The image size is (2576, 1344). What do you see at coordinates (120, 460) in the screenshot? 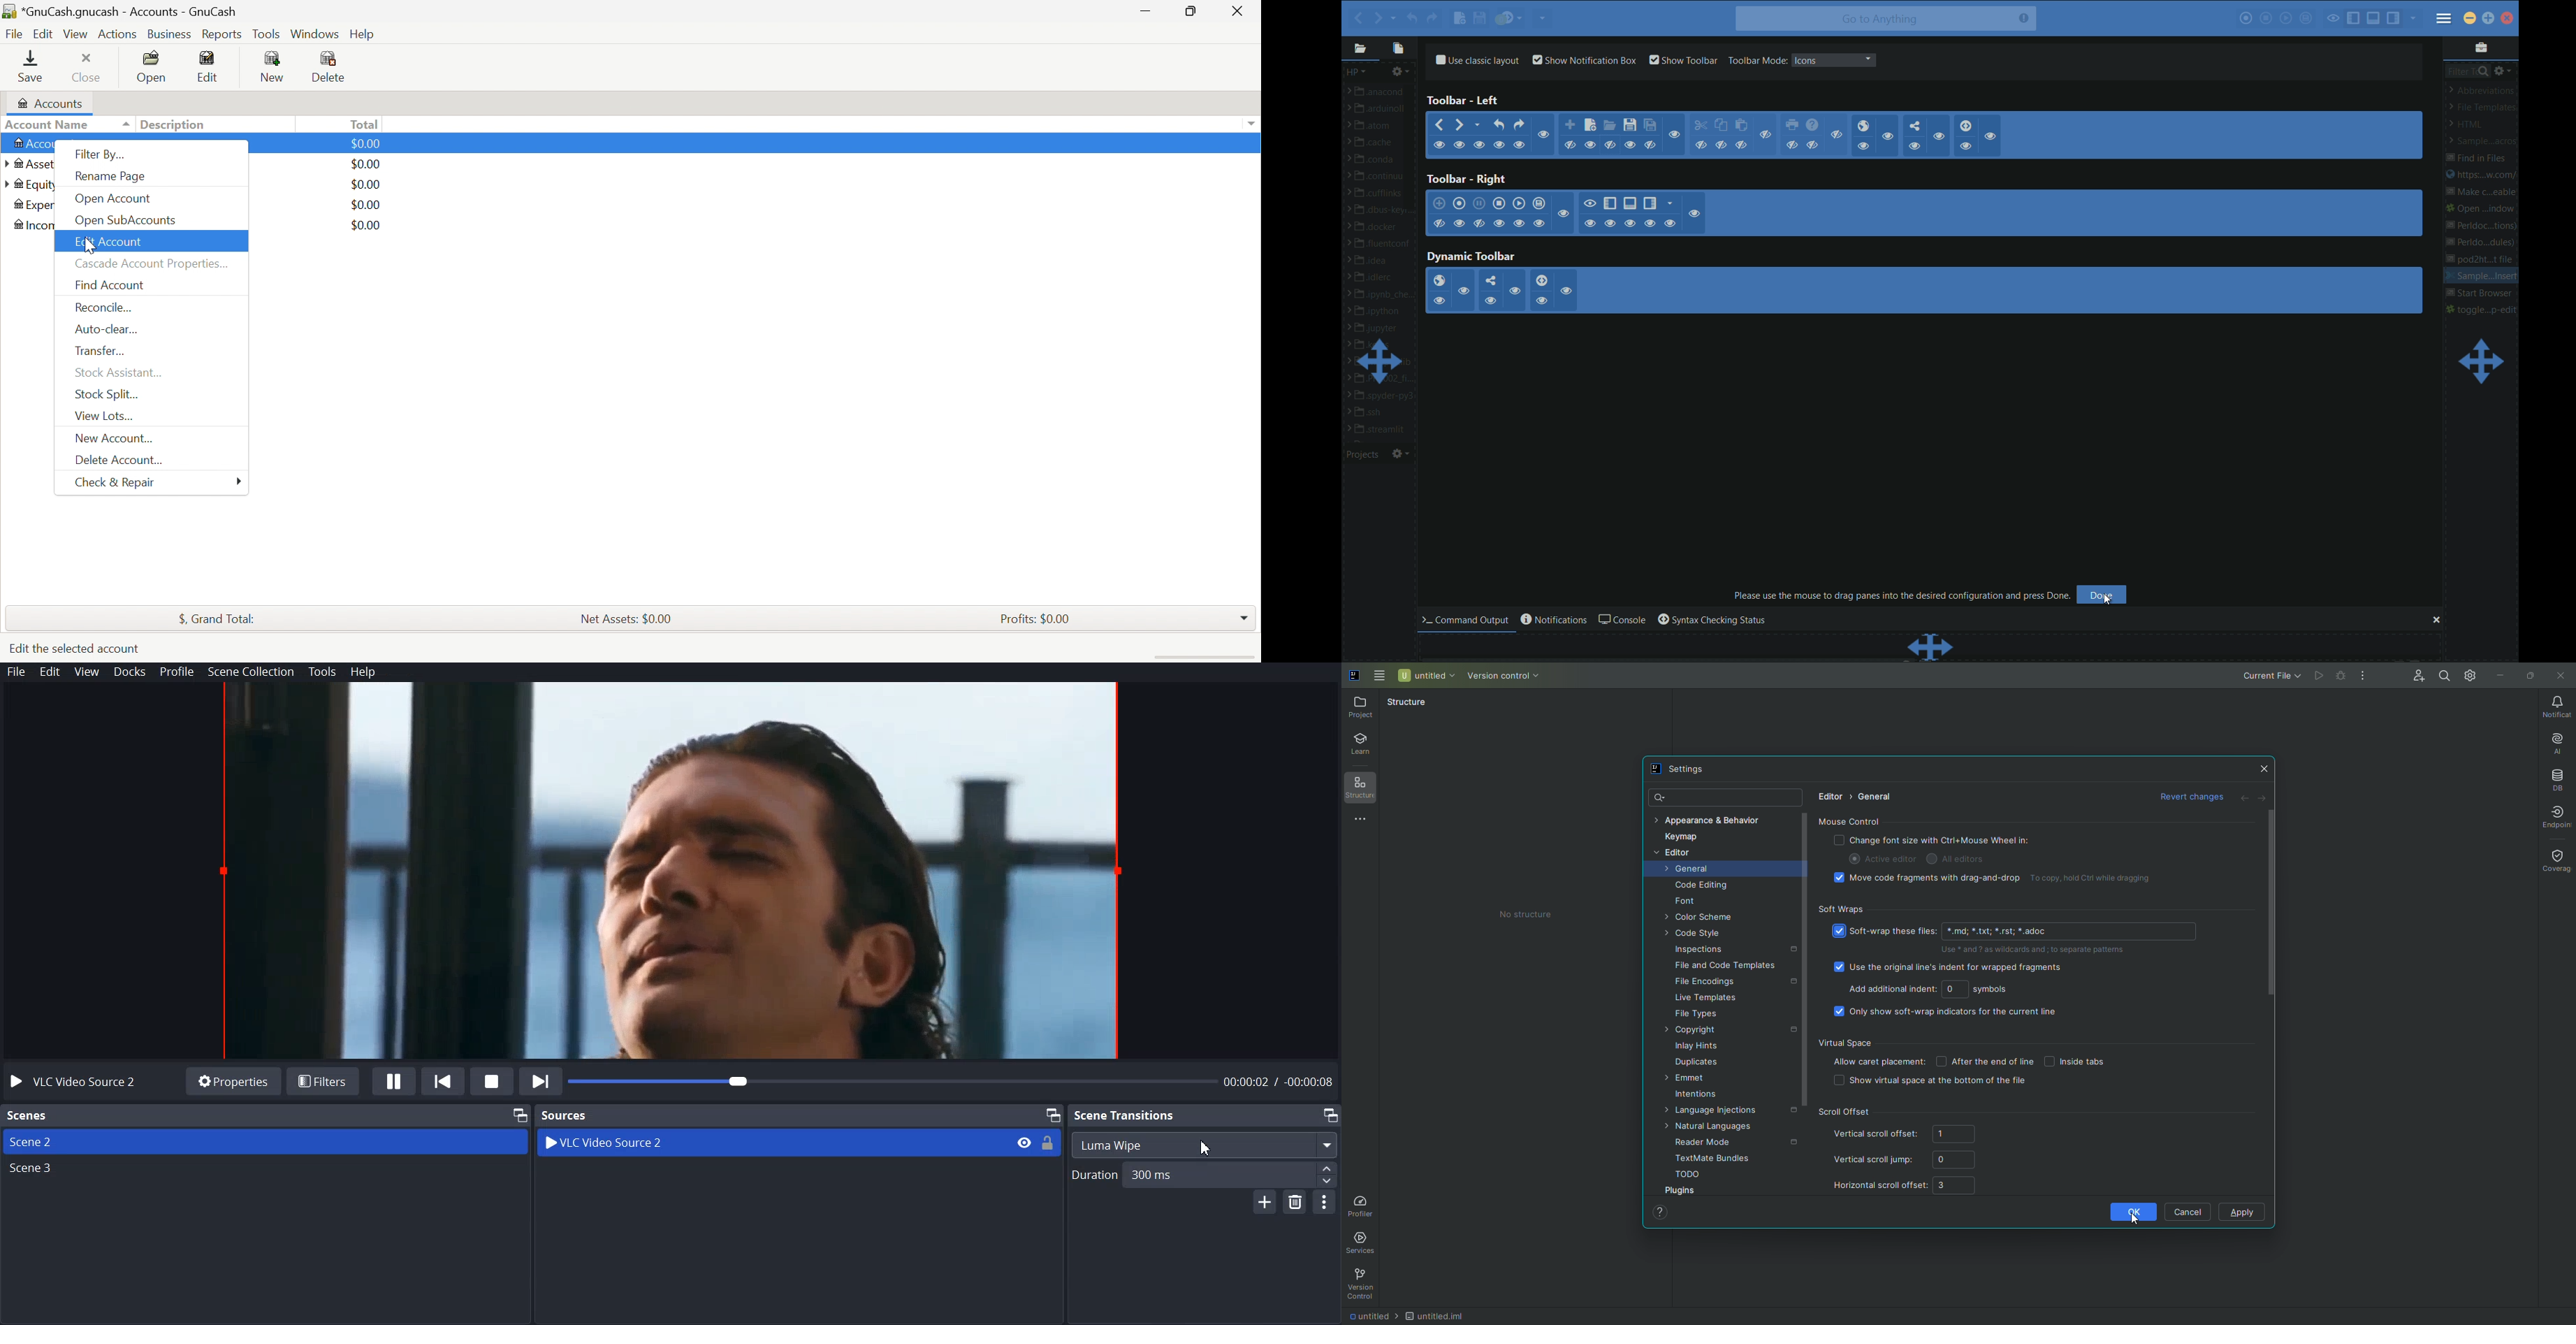
I see `Delete Account...` at bounding box center [120, 460].